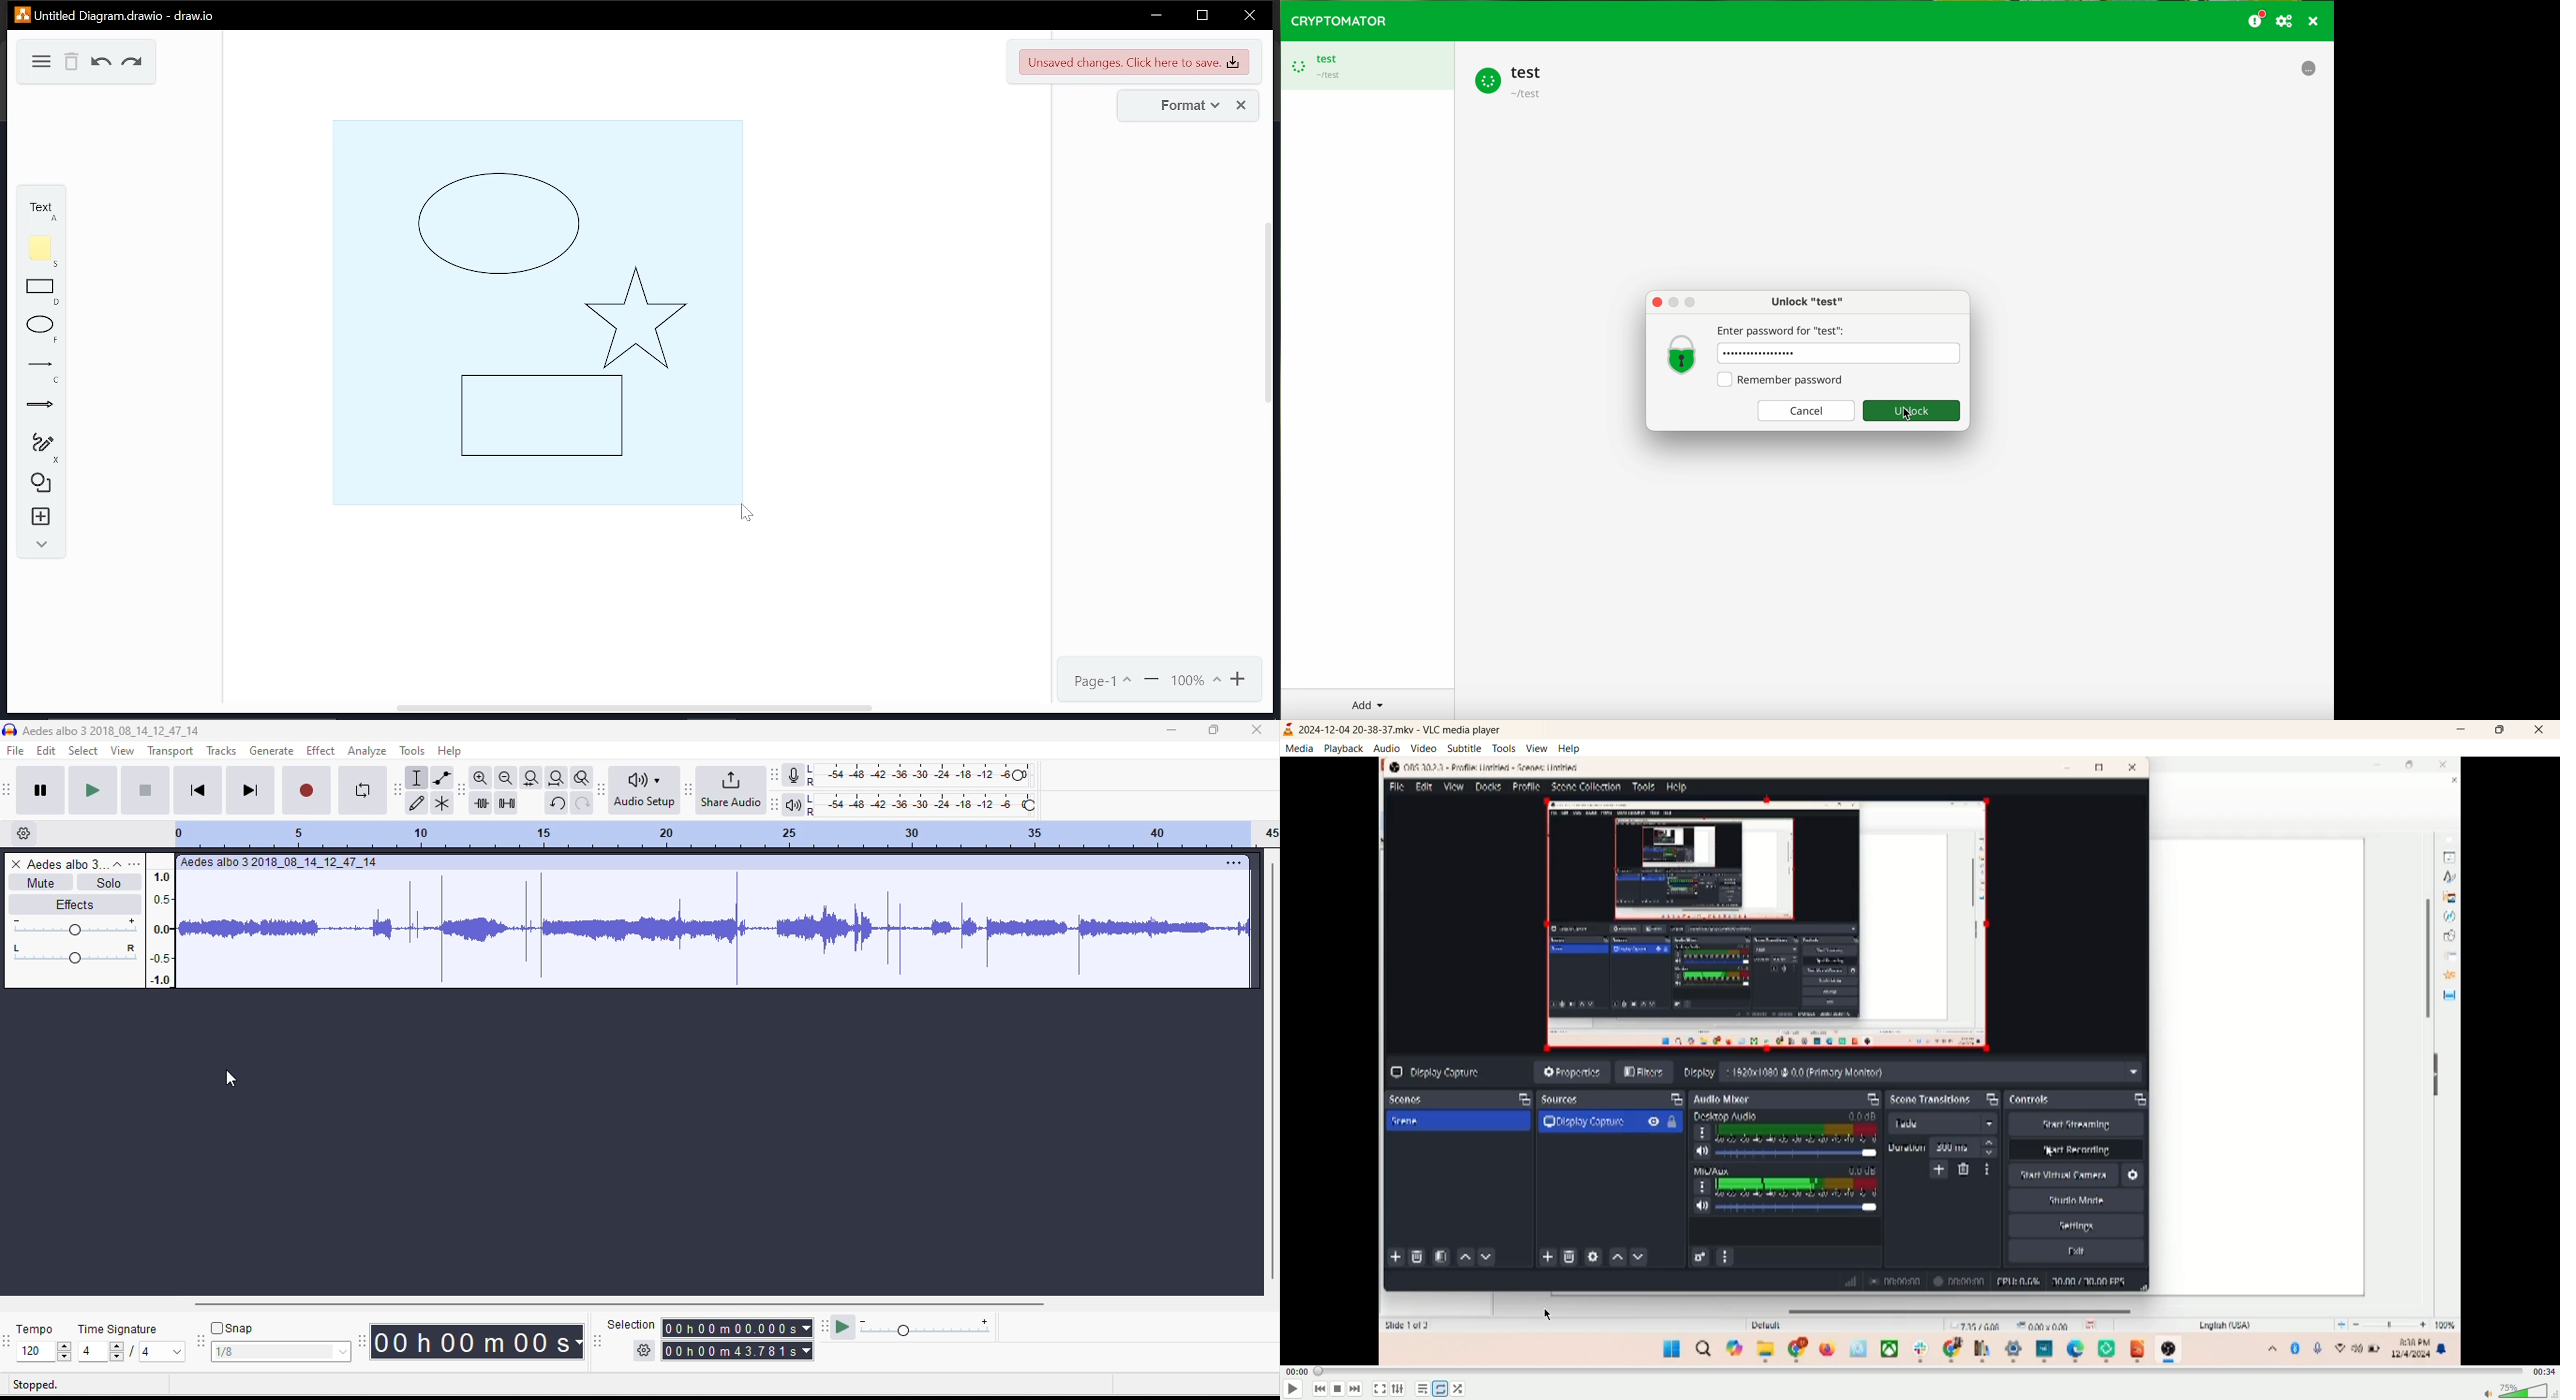 Image resolution: width=2576 pixels, height=1400 pixels. I want to click on fullscreen, so click(1379, 1389).